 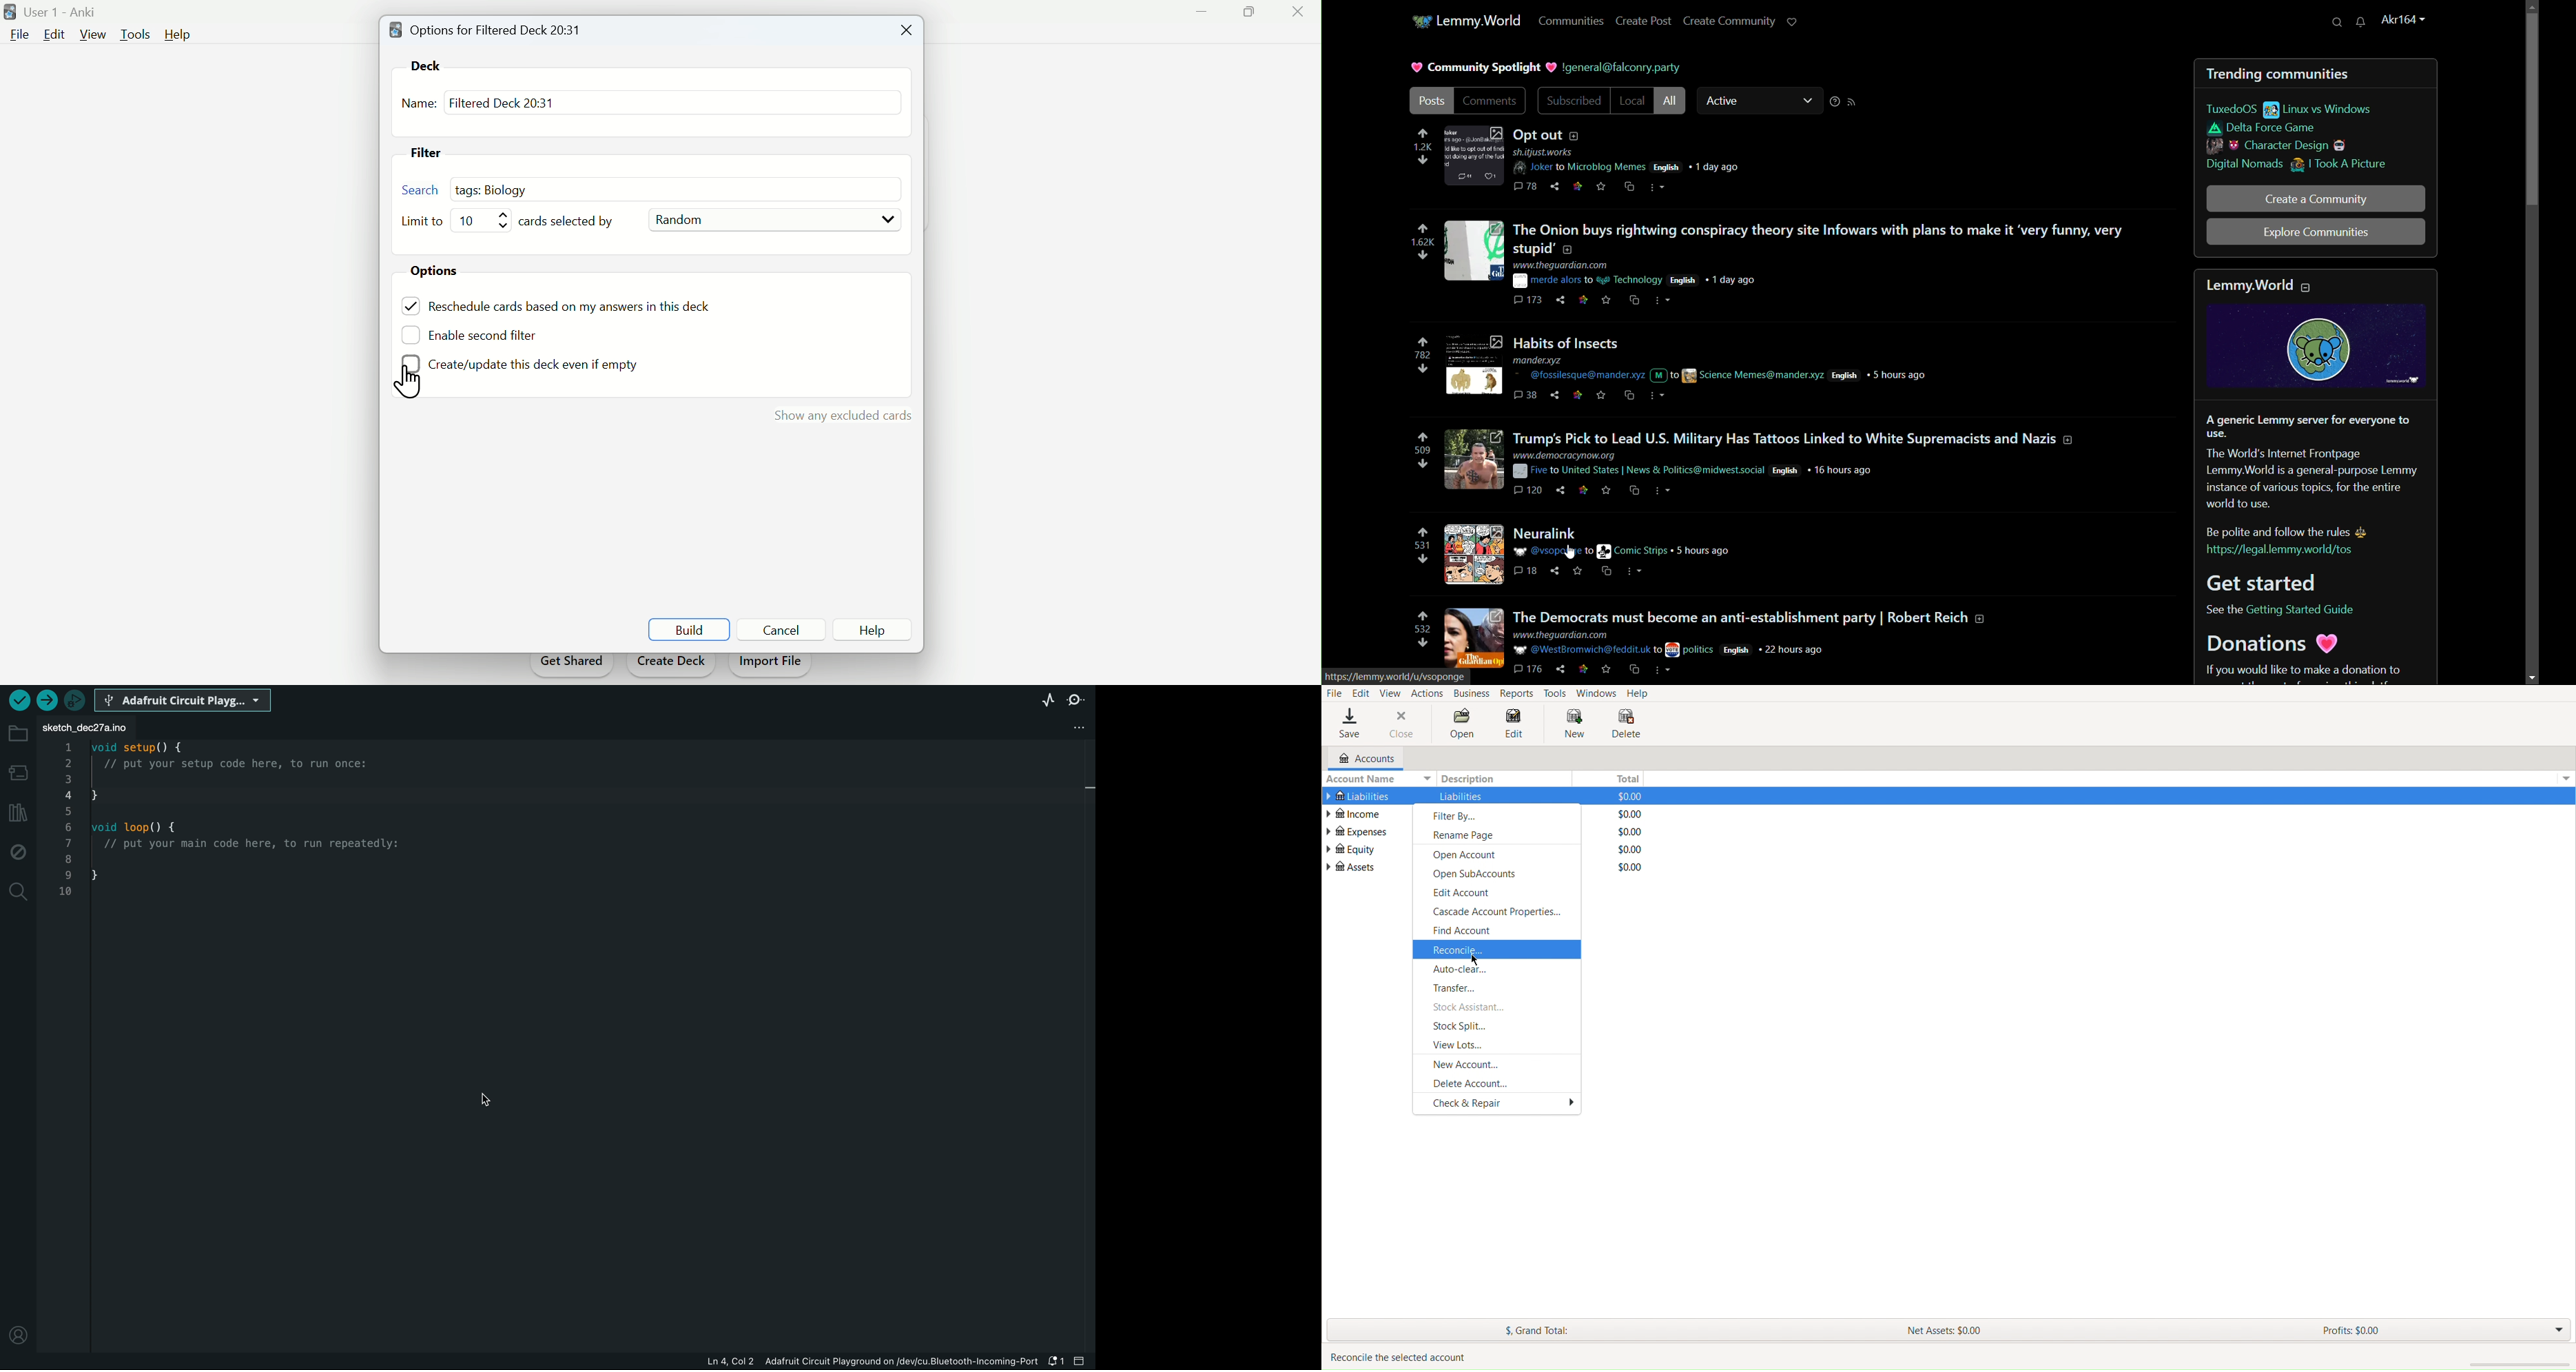 I want to click on debugger, so click(x=76, y=700).